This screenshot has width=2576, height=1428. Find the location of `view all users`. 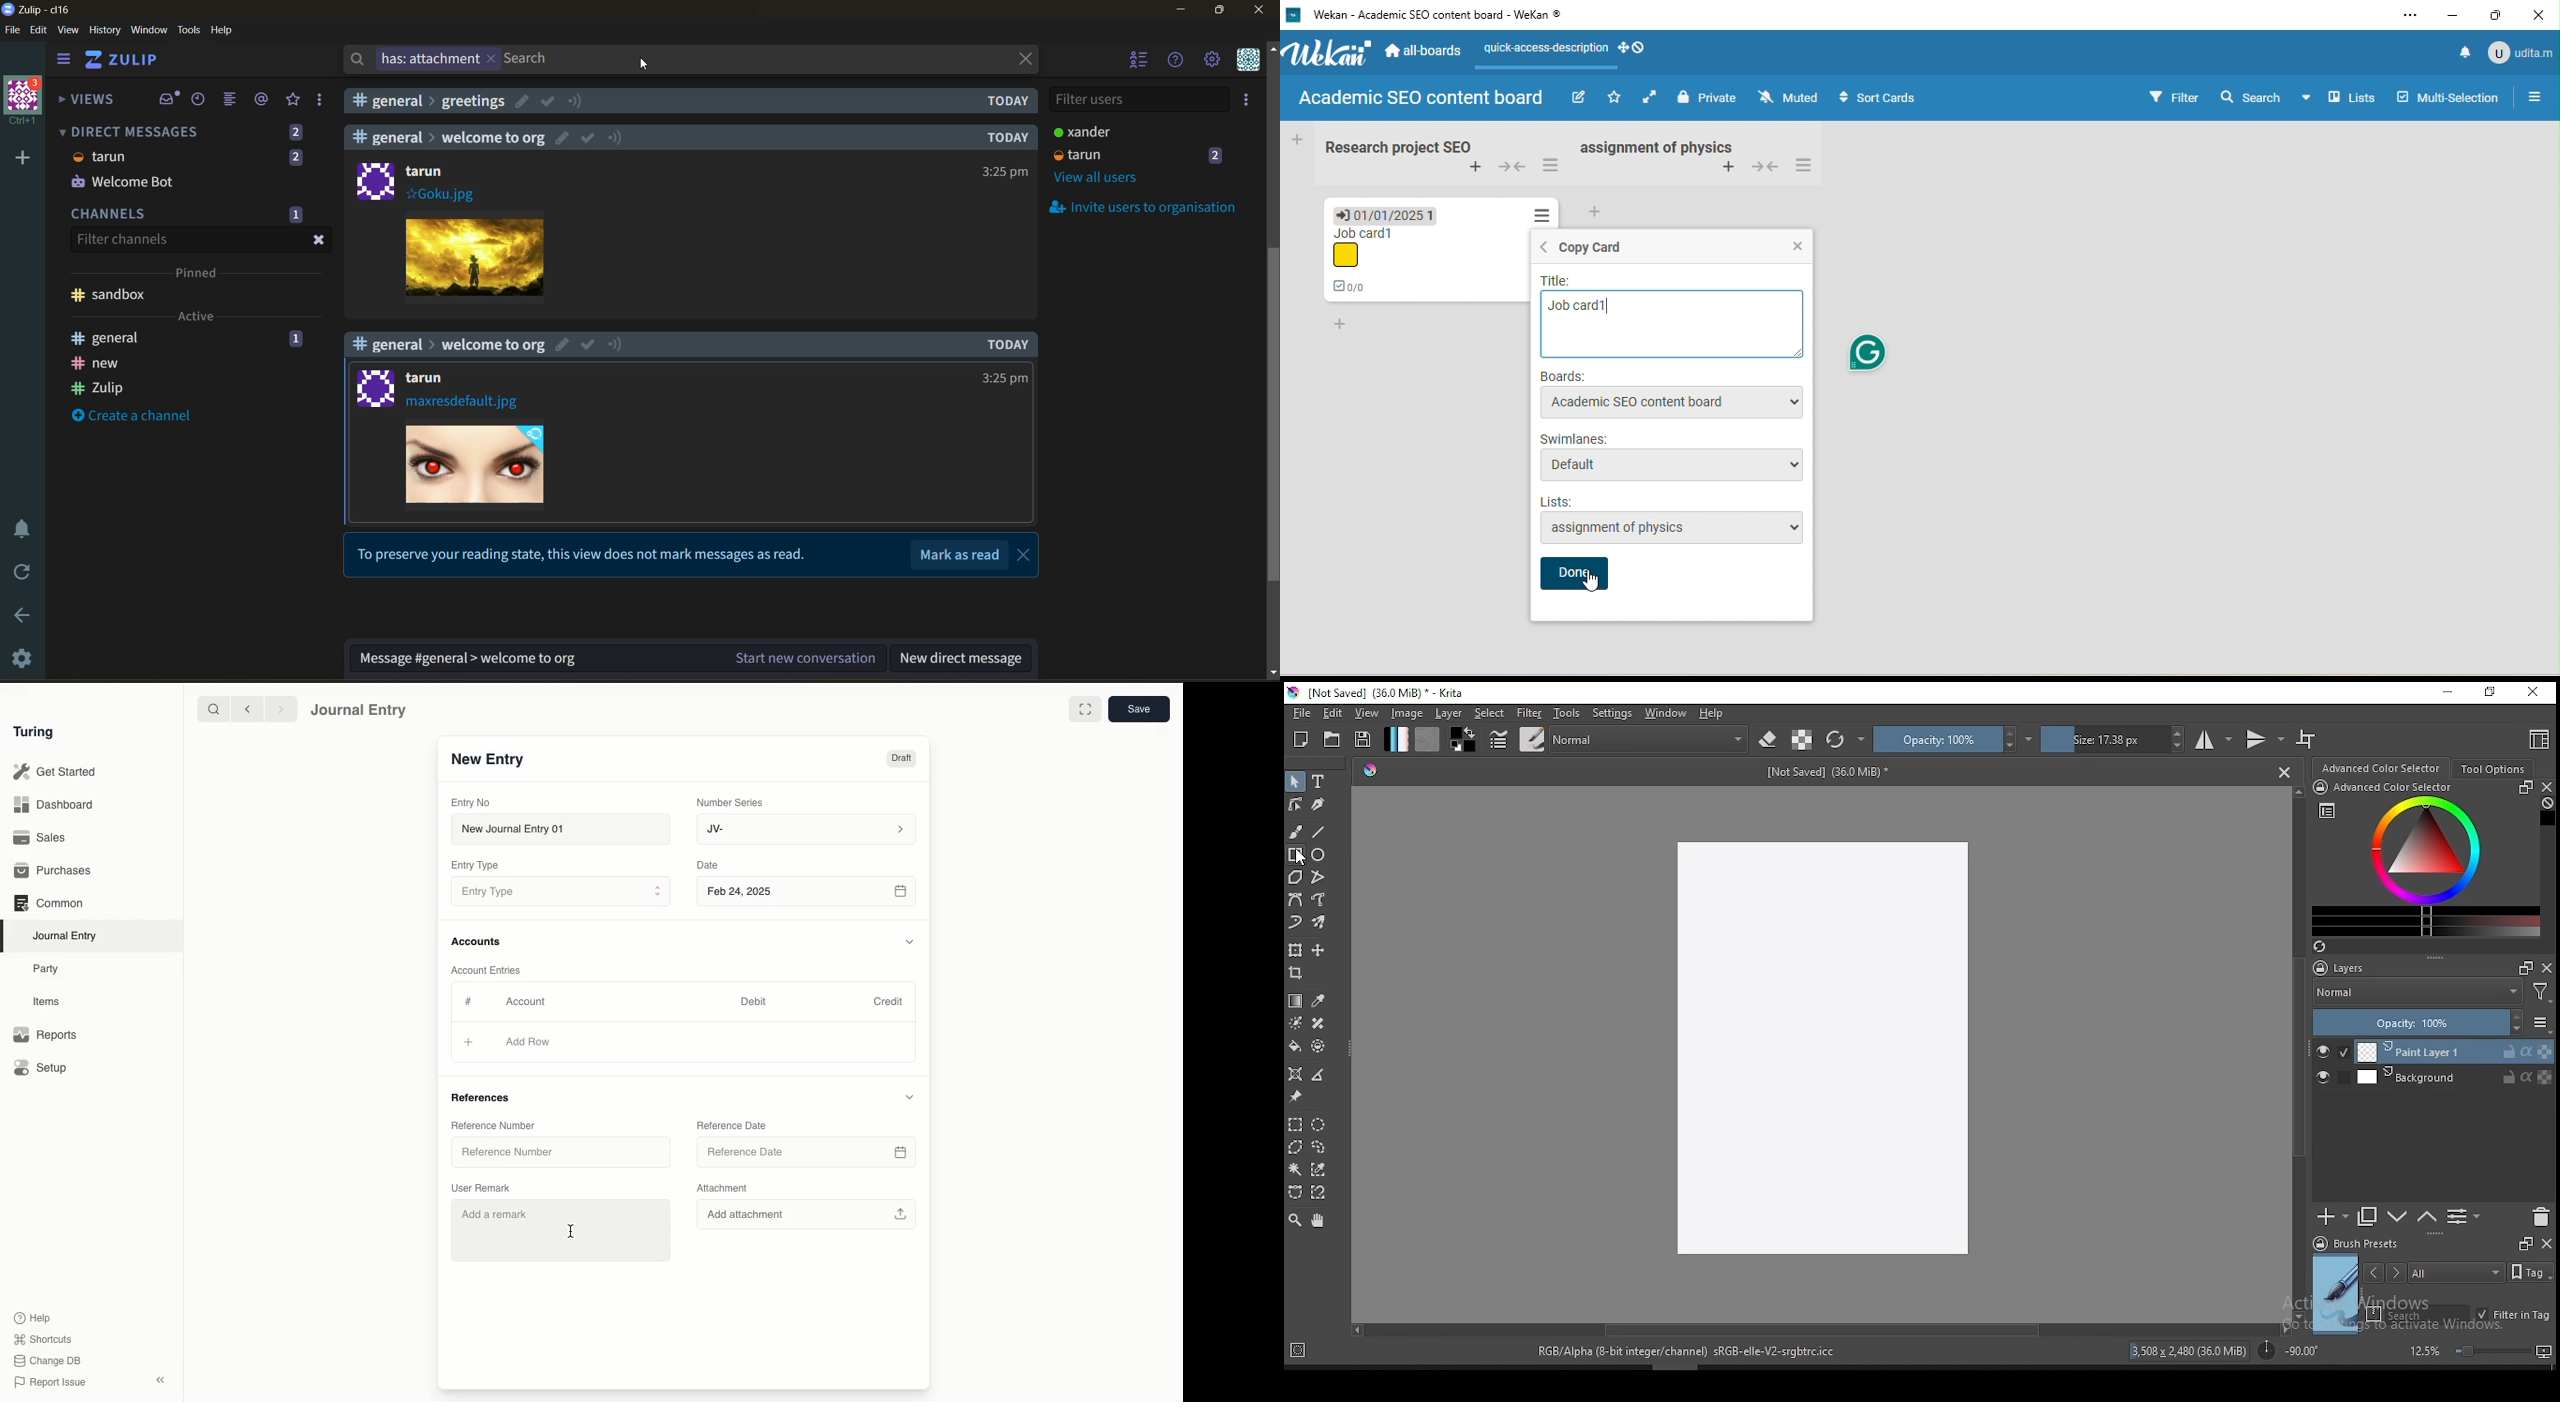

view all users is located at coordinates (1099, 179).